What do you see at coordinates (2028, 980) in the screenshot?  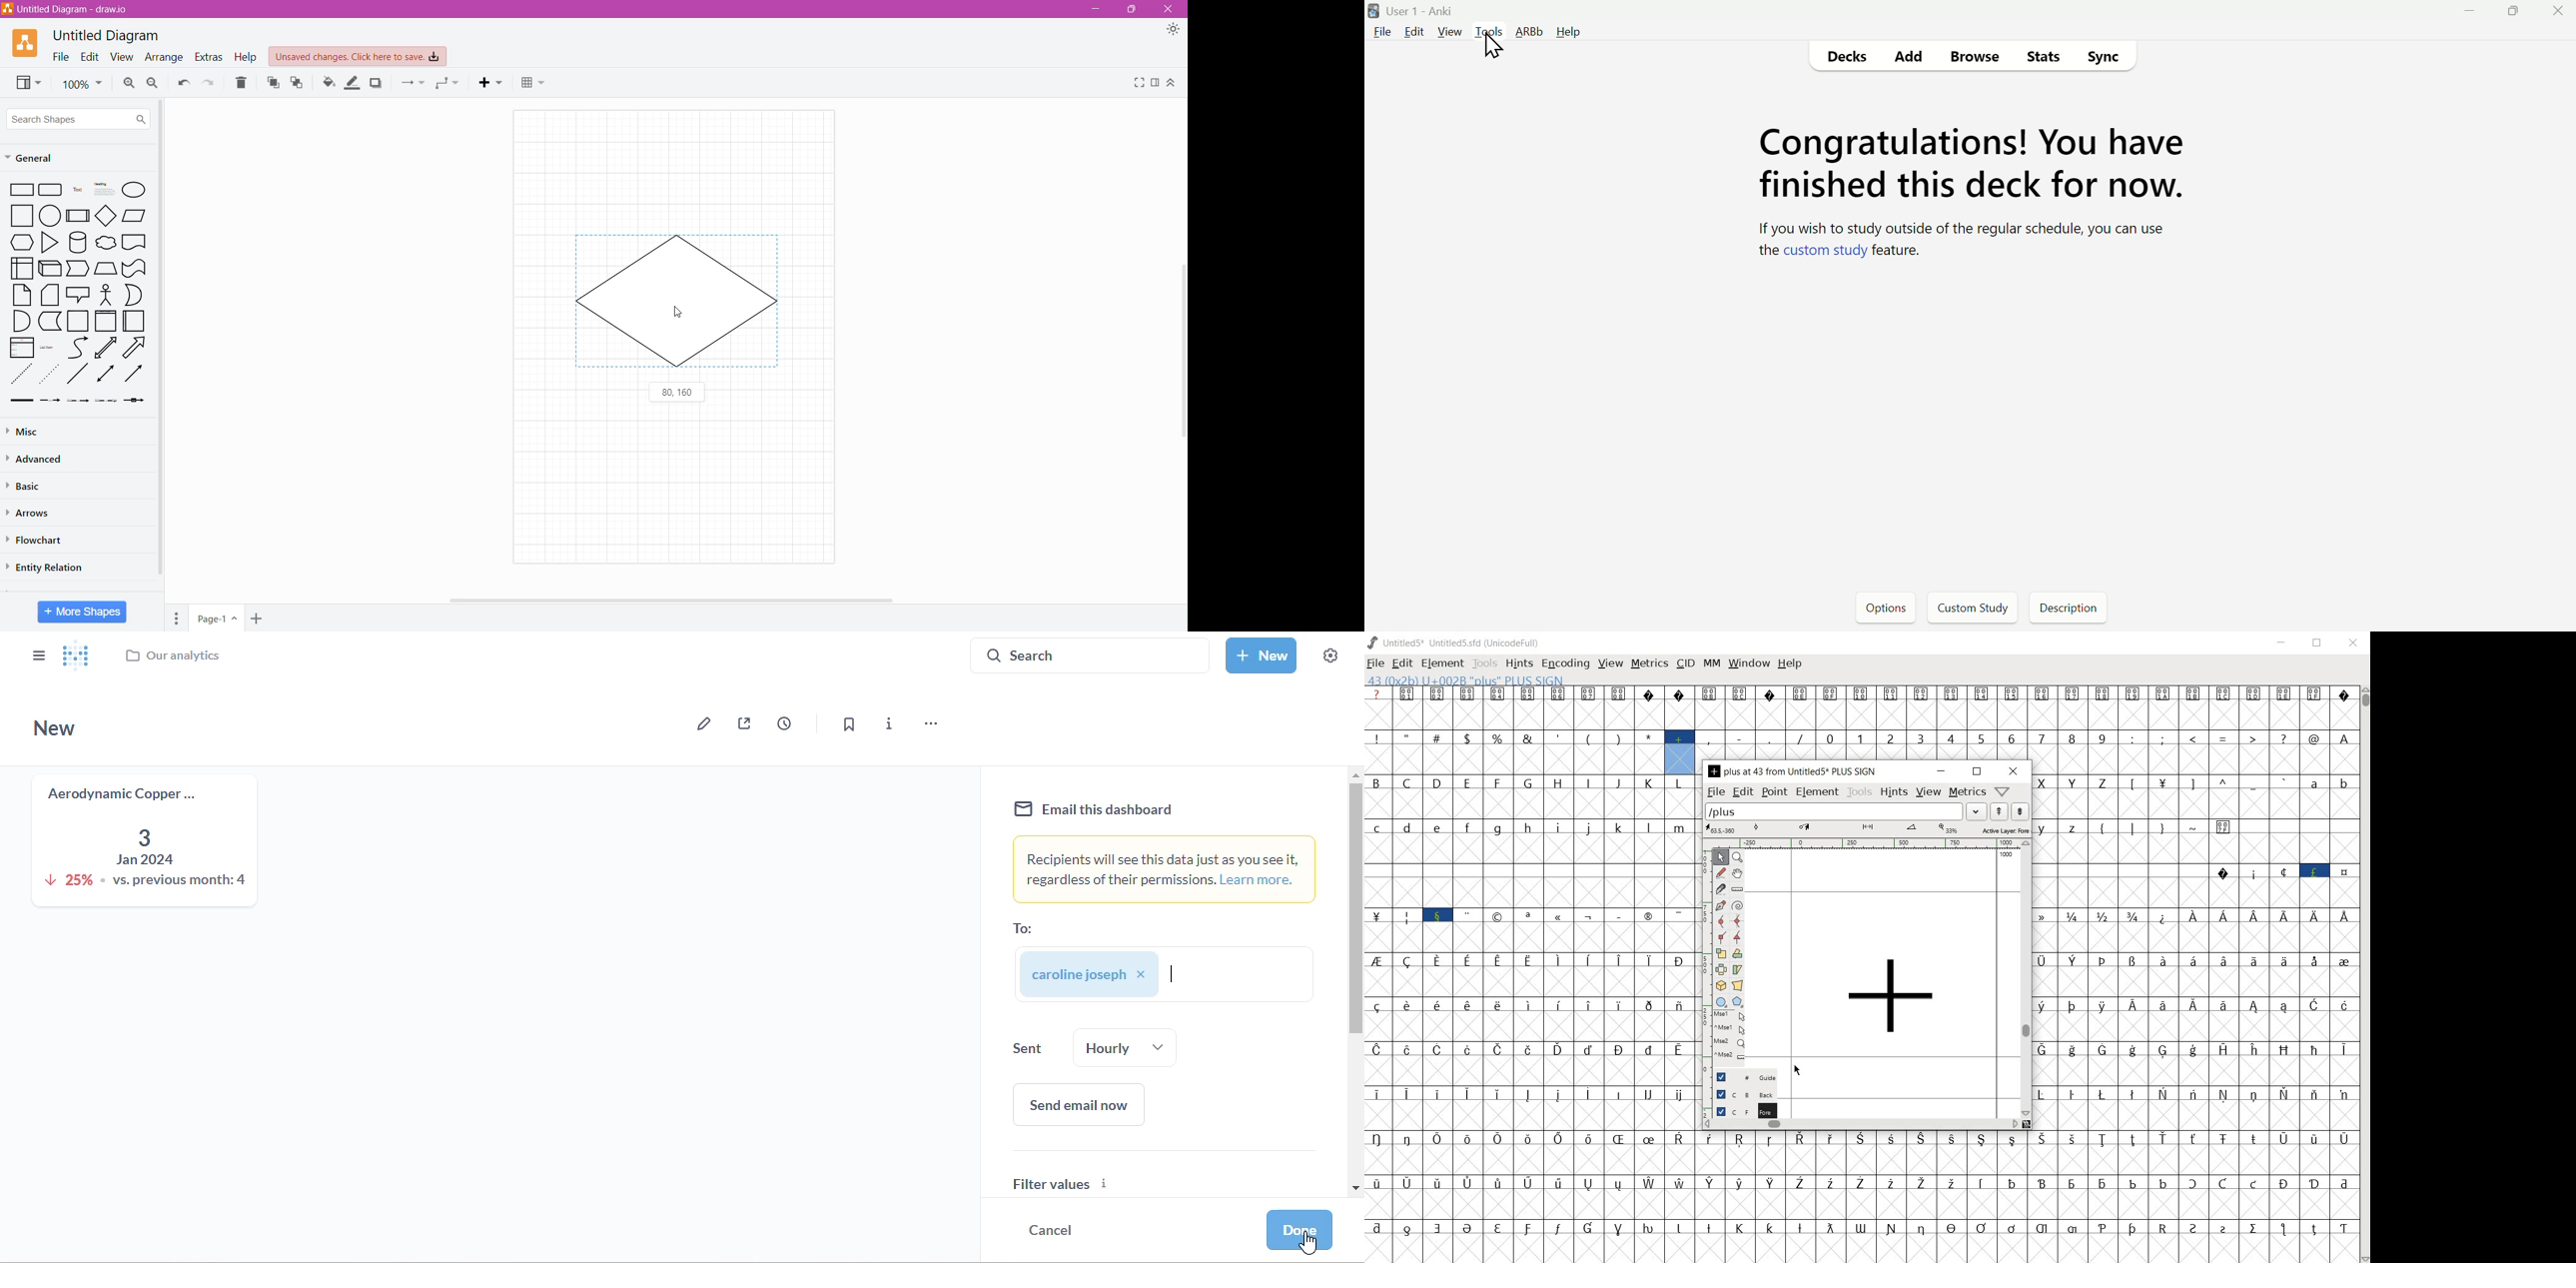 I see `scrollbar` at bounding box center [2028, 980].